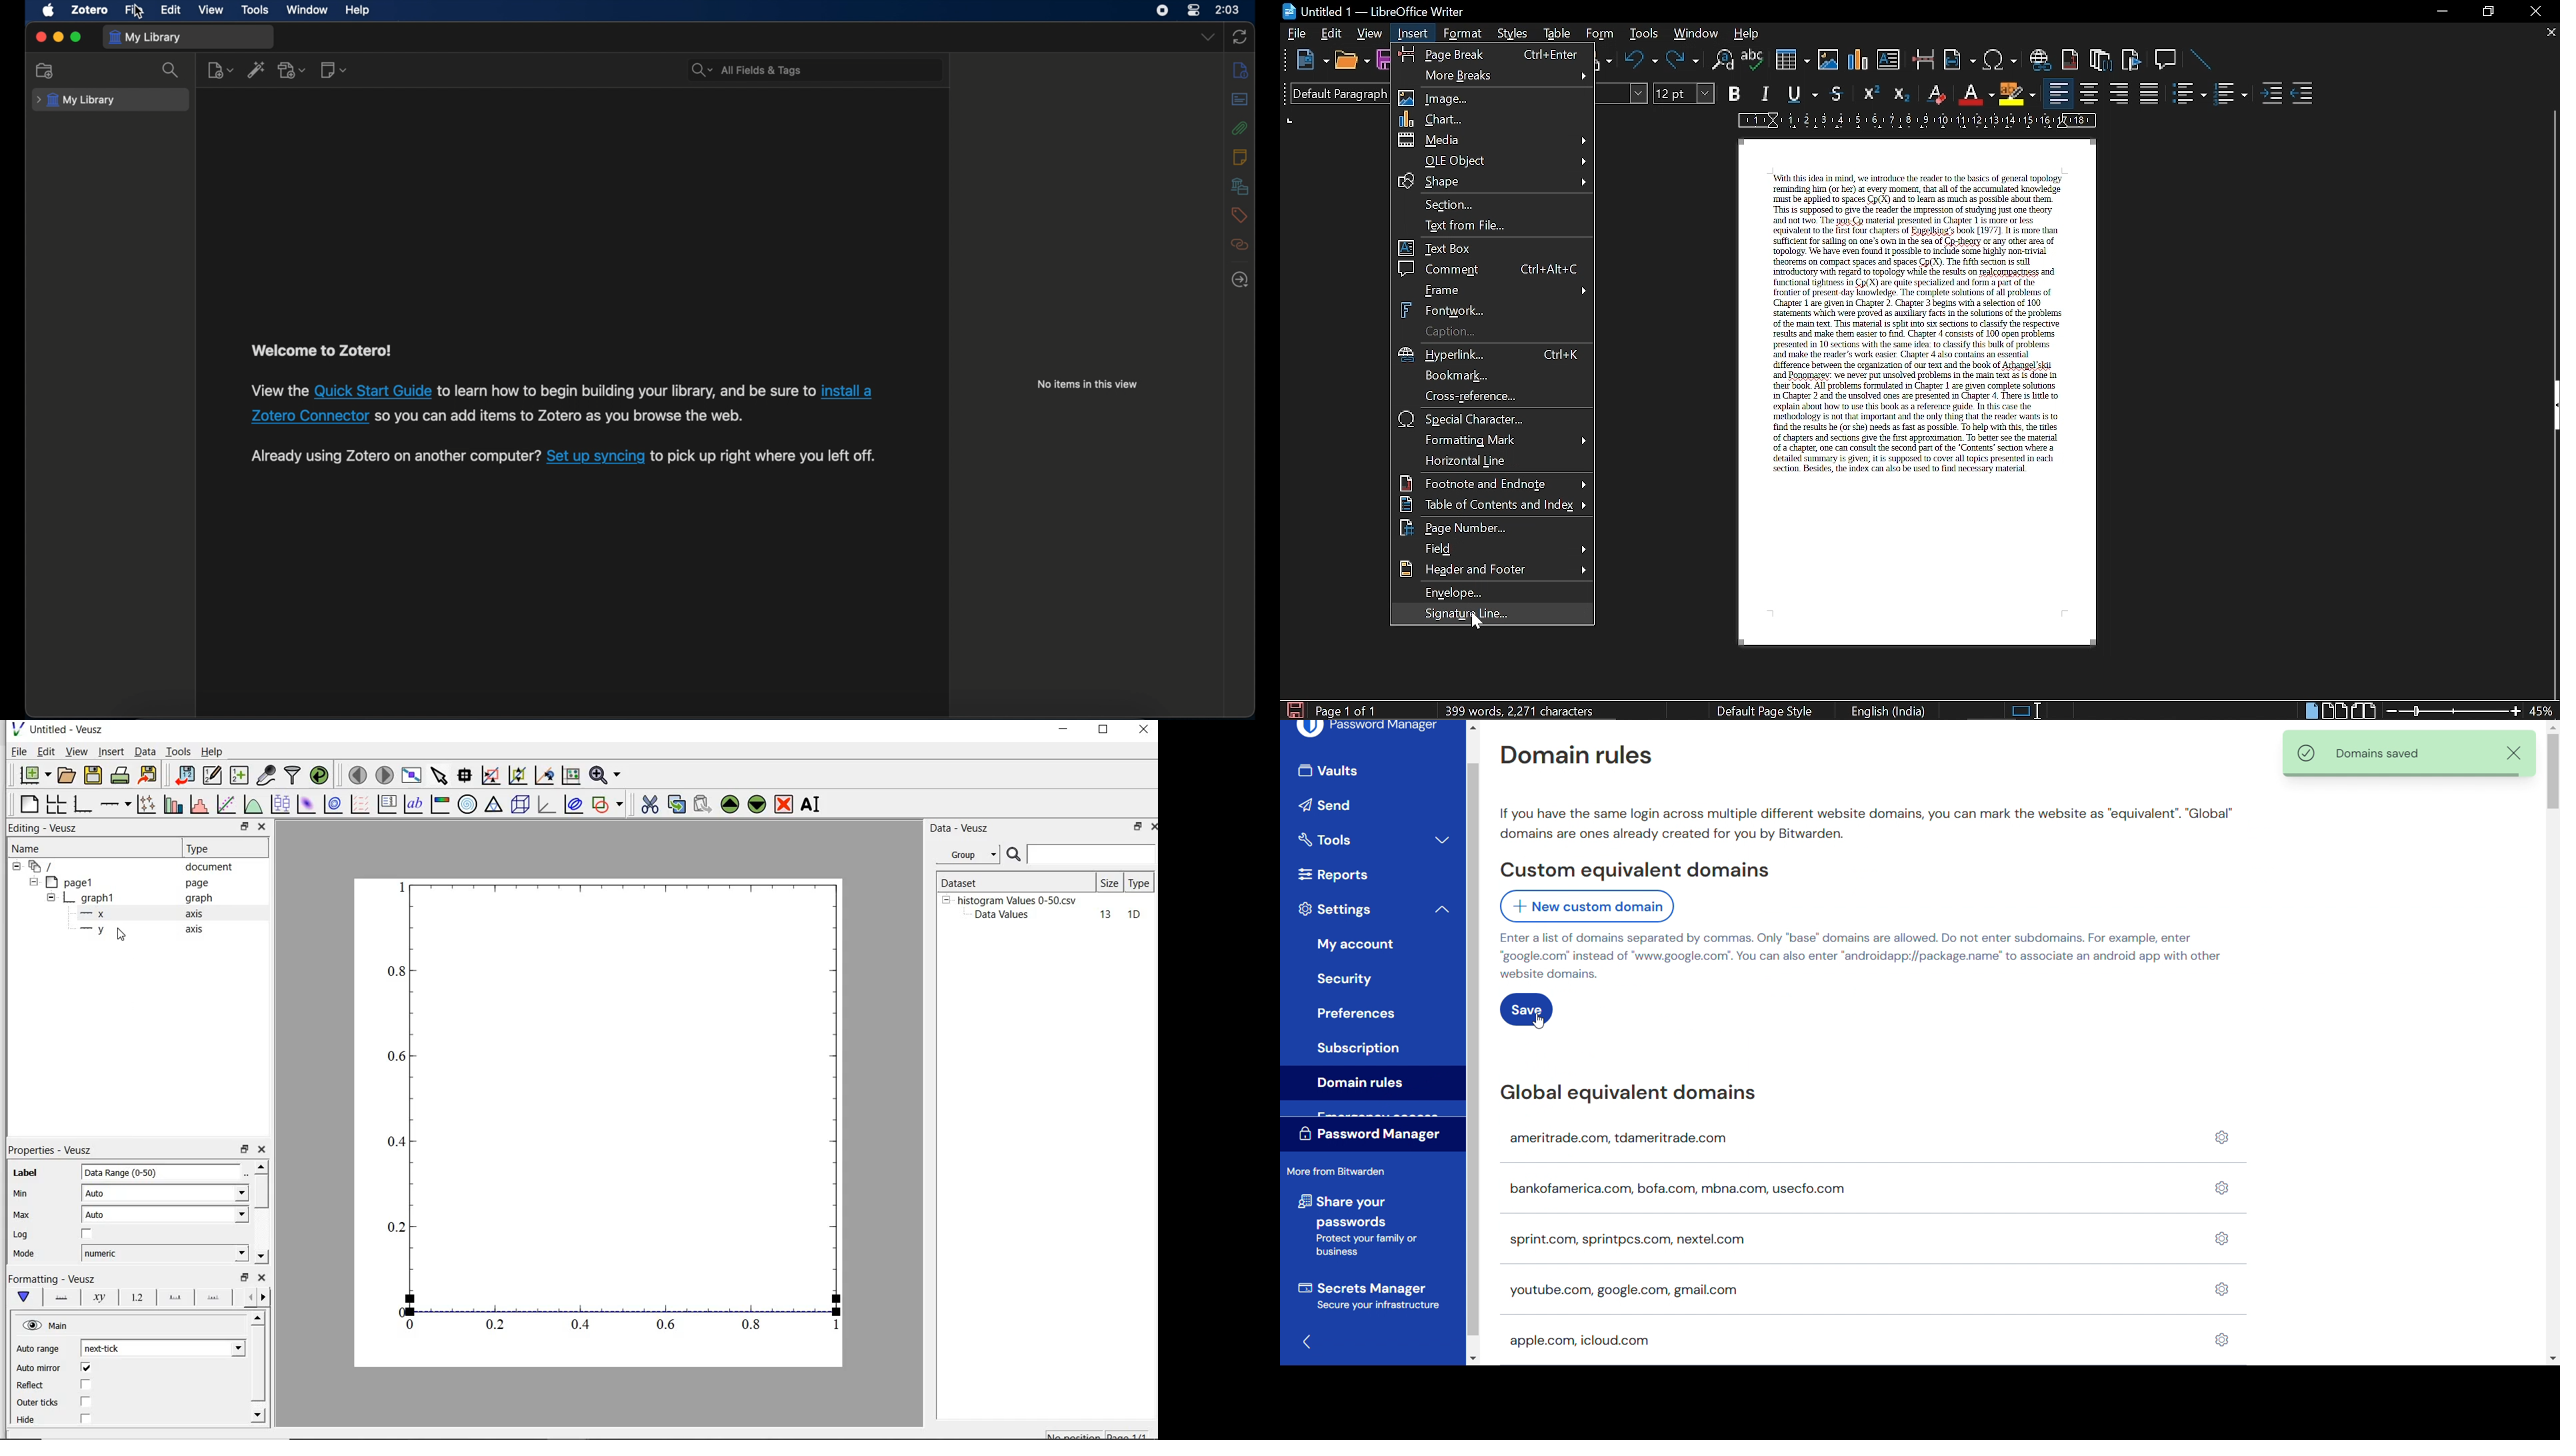 The height and width of the screenshot is (1456, 2576). What do you see at coordinates (1239, 279) in the screenshot?
I see `locate` at bounding box center [1239, 279].